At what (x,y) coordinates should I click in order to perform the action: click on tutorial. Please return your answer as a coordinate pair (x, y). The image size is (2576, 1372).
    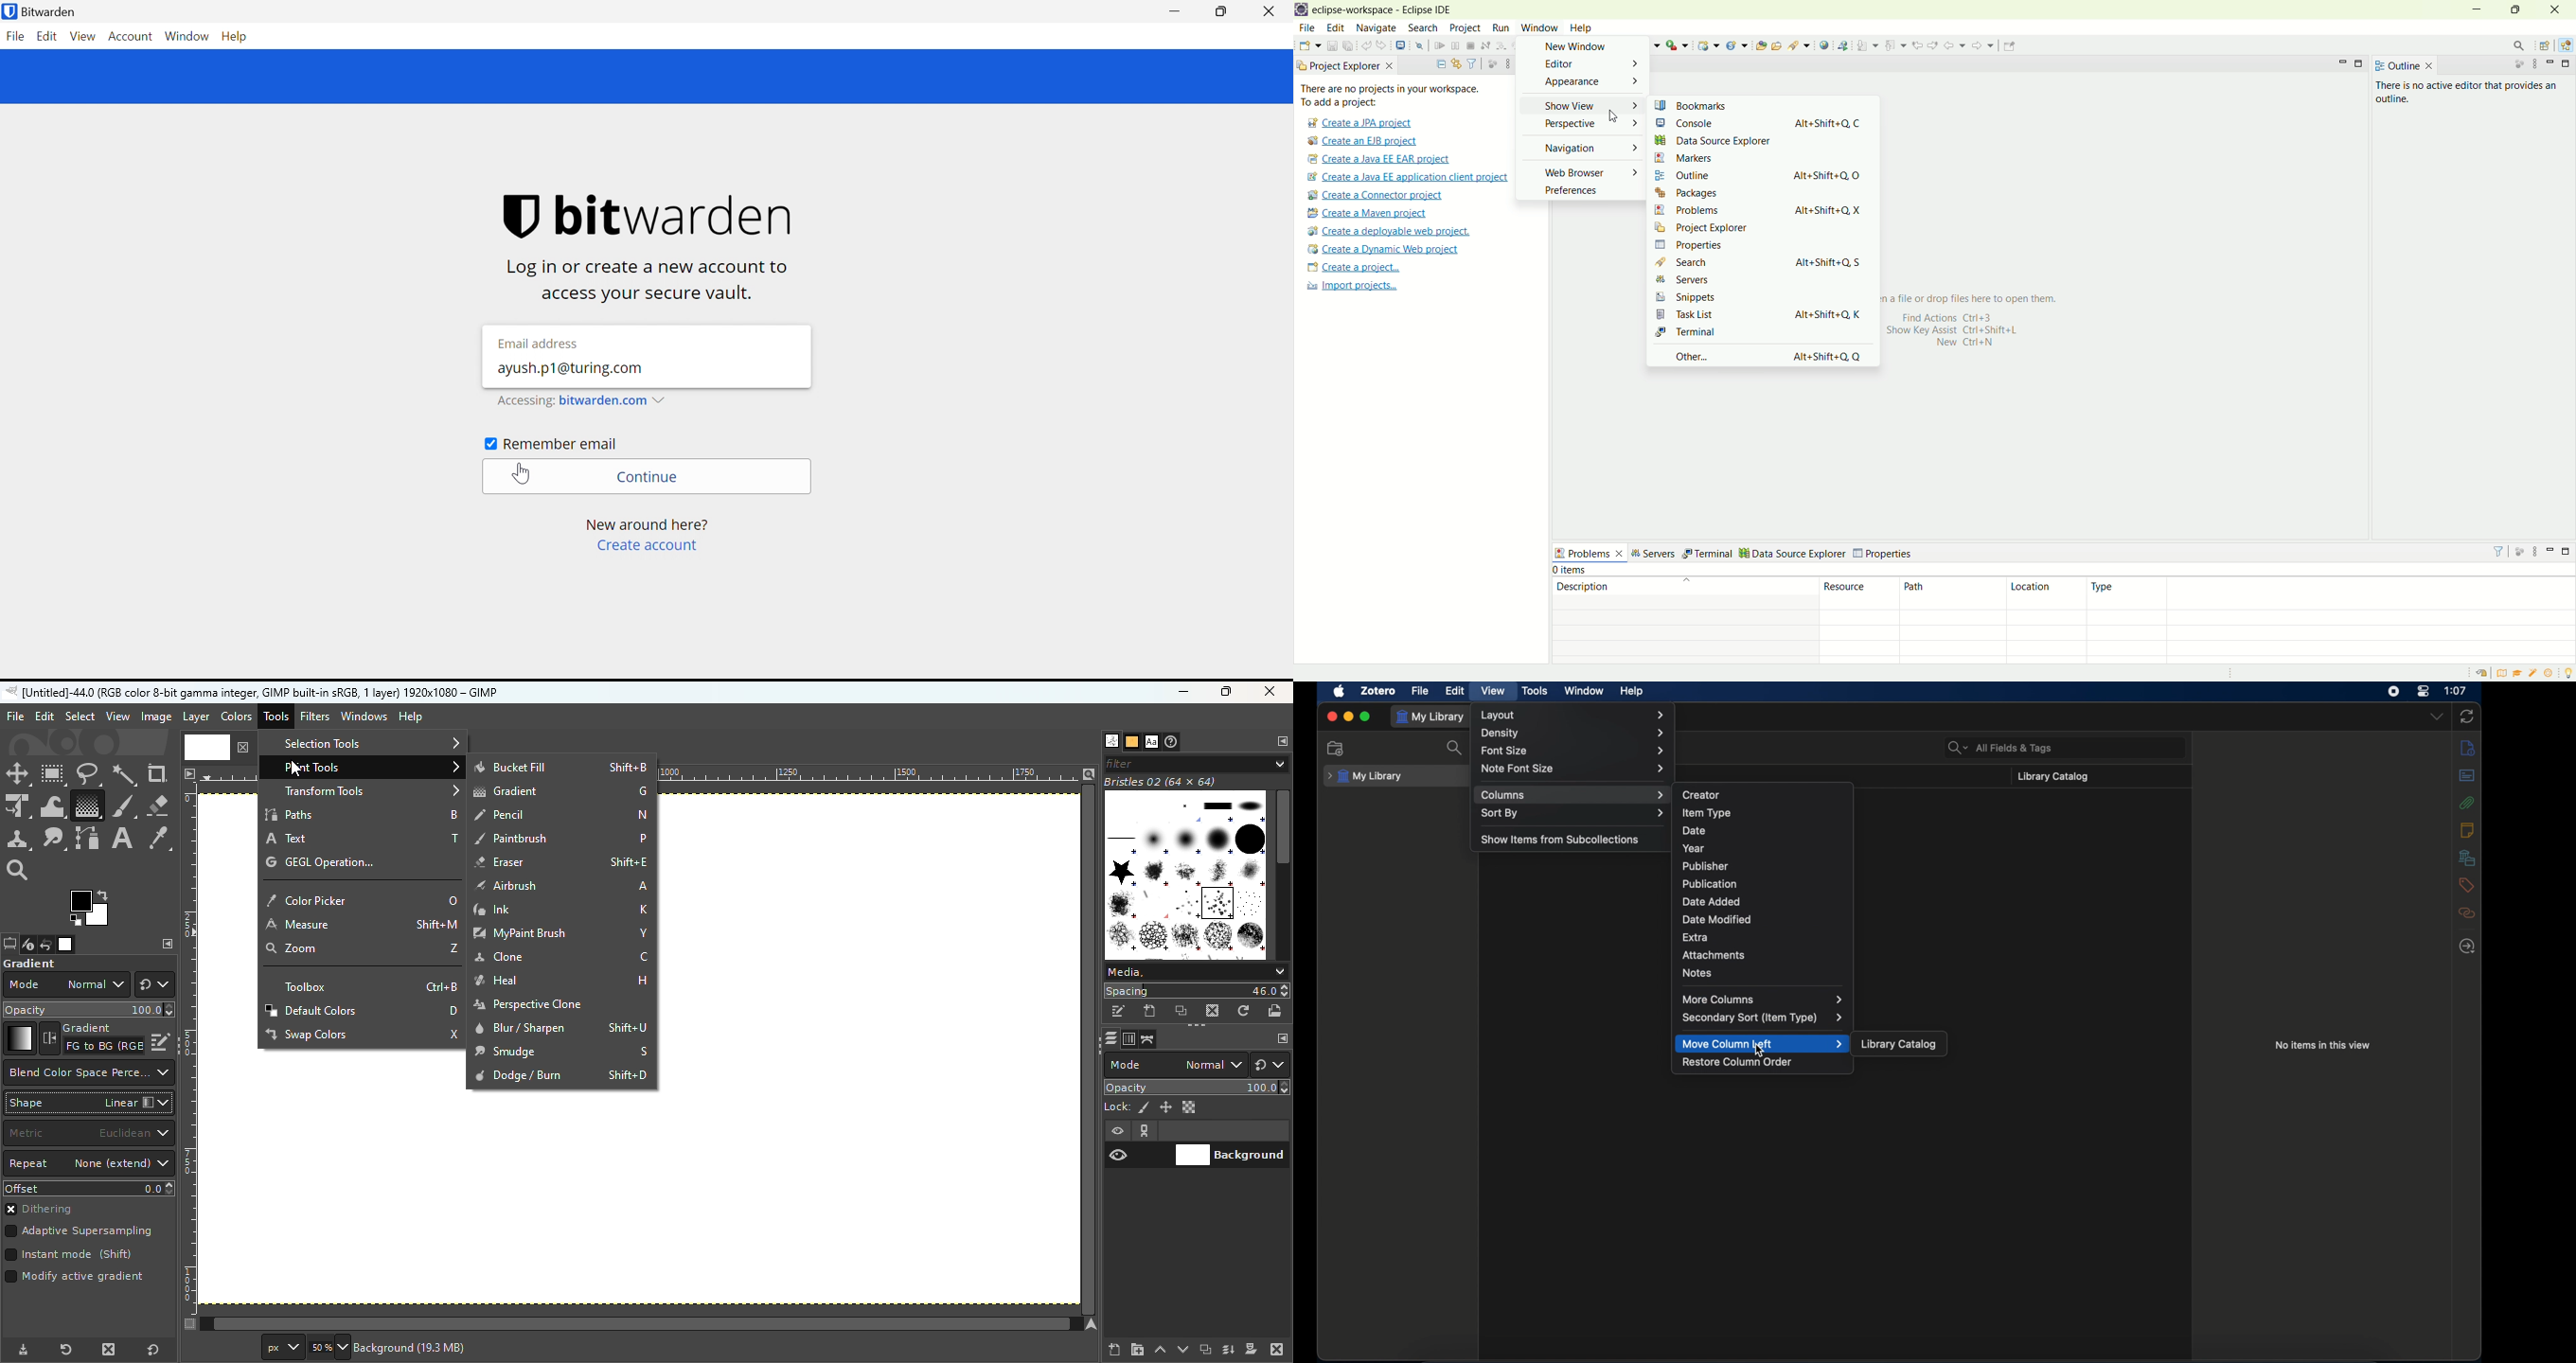
    Looking at the image, I should click on (2517, 675).